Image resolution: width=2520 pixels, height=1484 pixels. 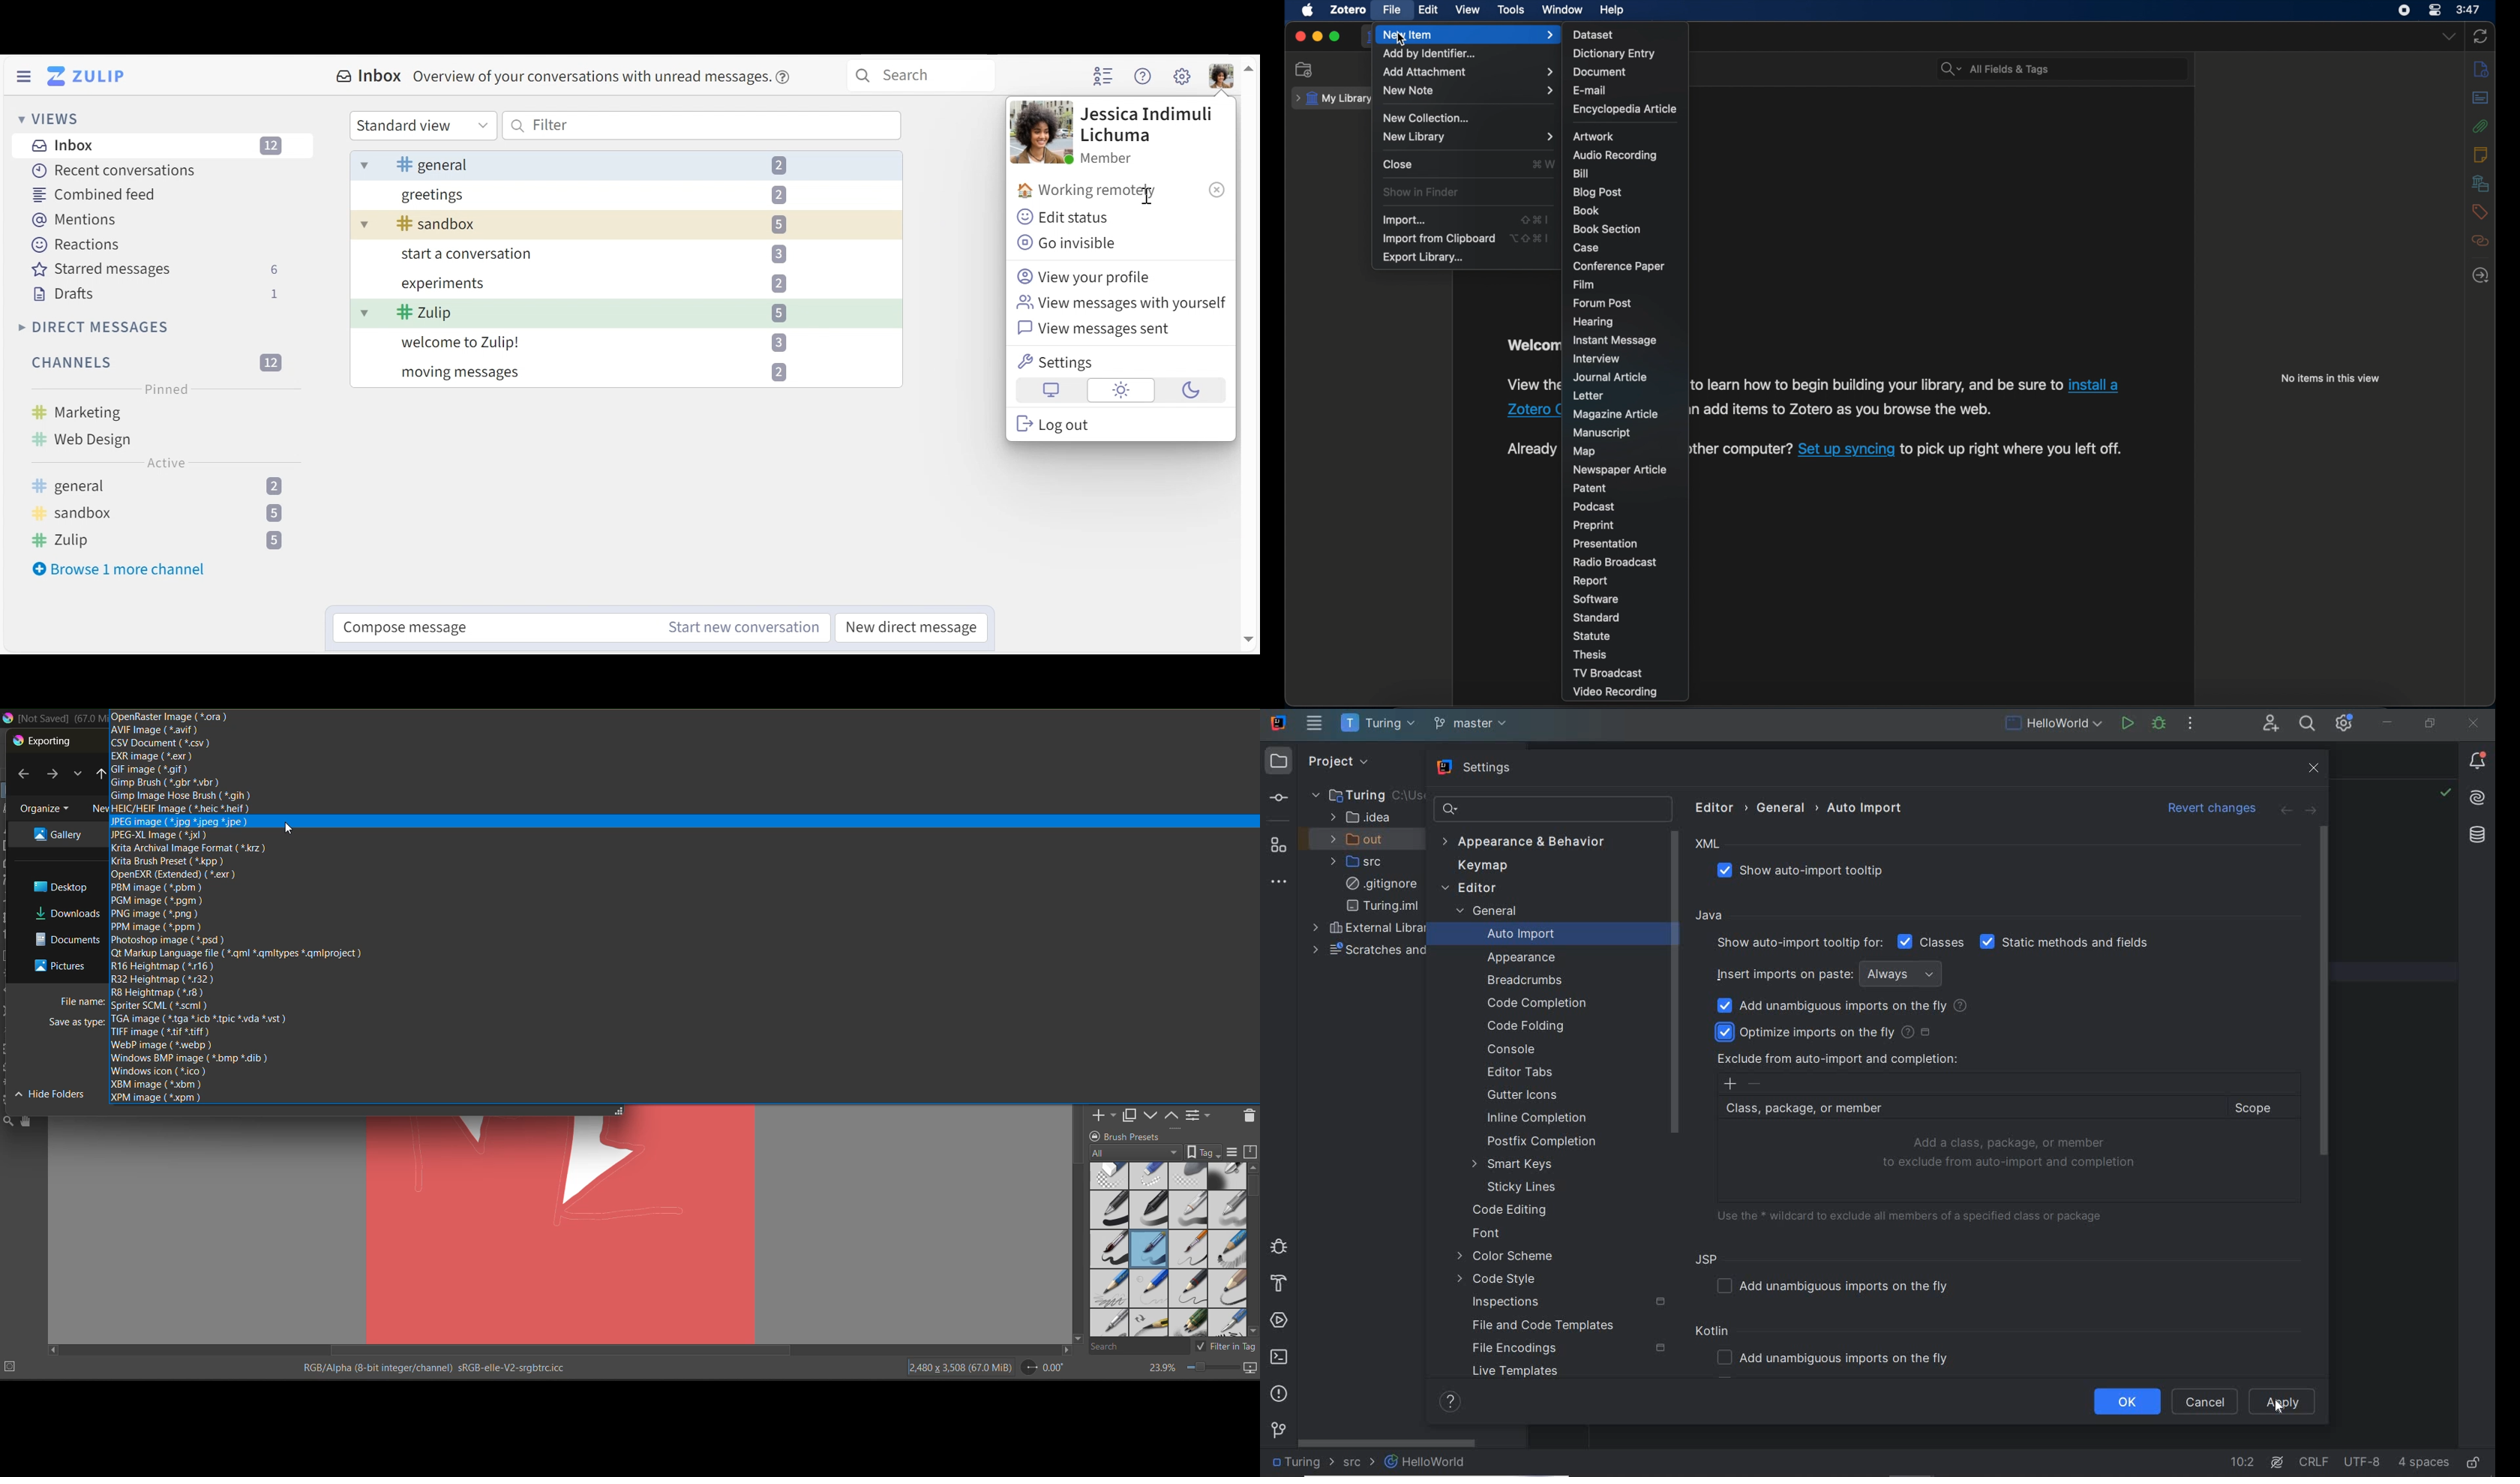 What do you see at coordinates (1218, 190) in the screenshot?
I see `Clear status` at bounding box center [1218, 190].